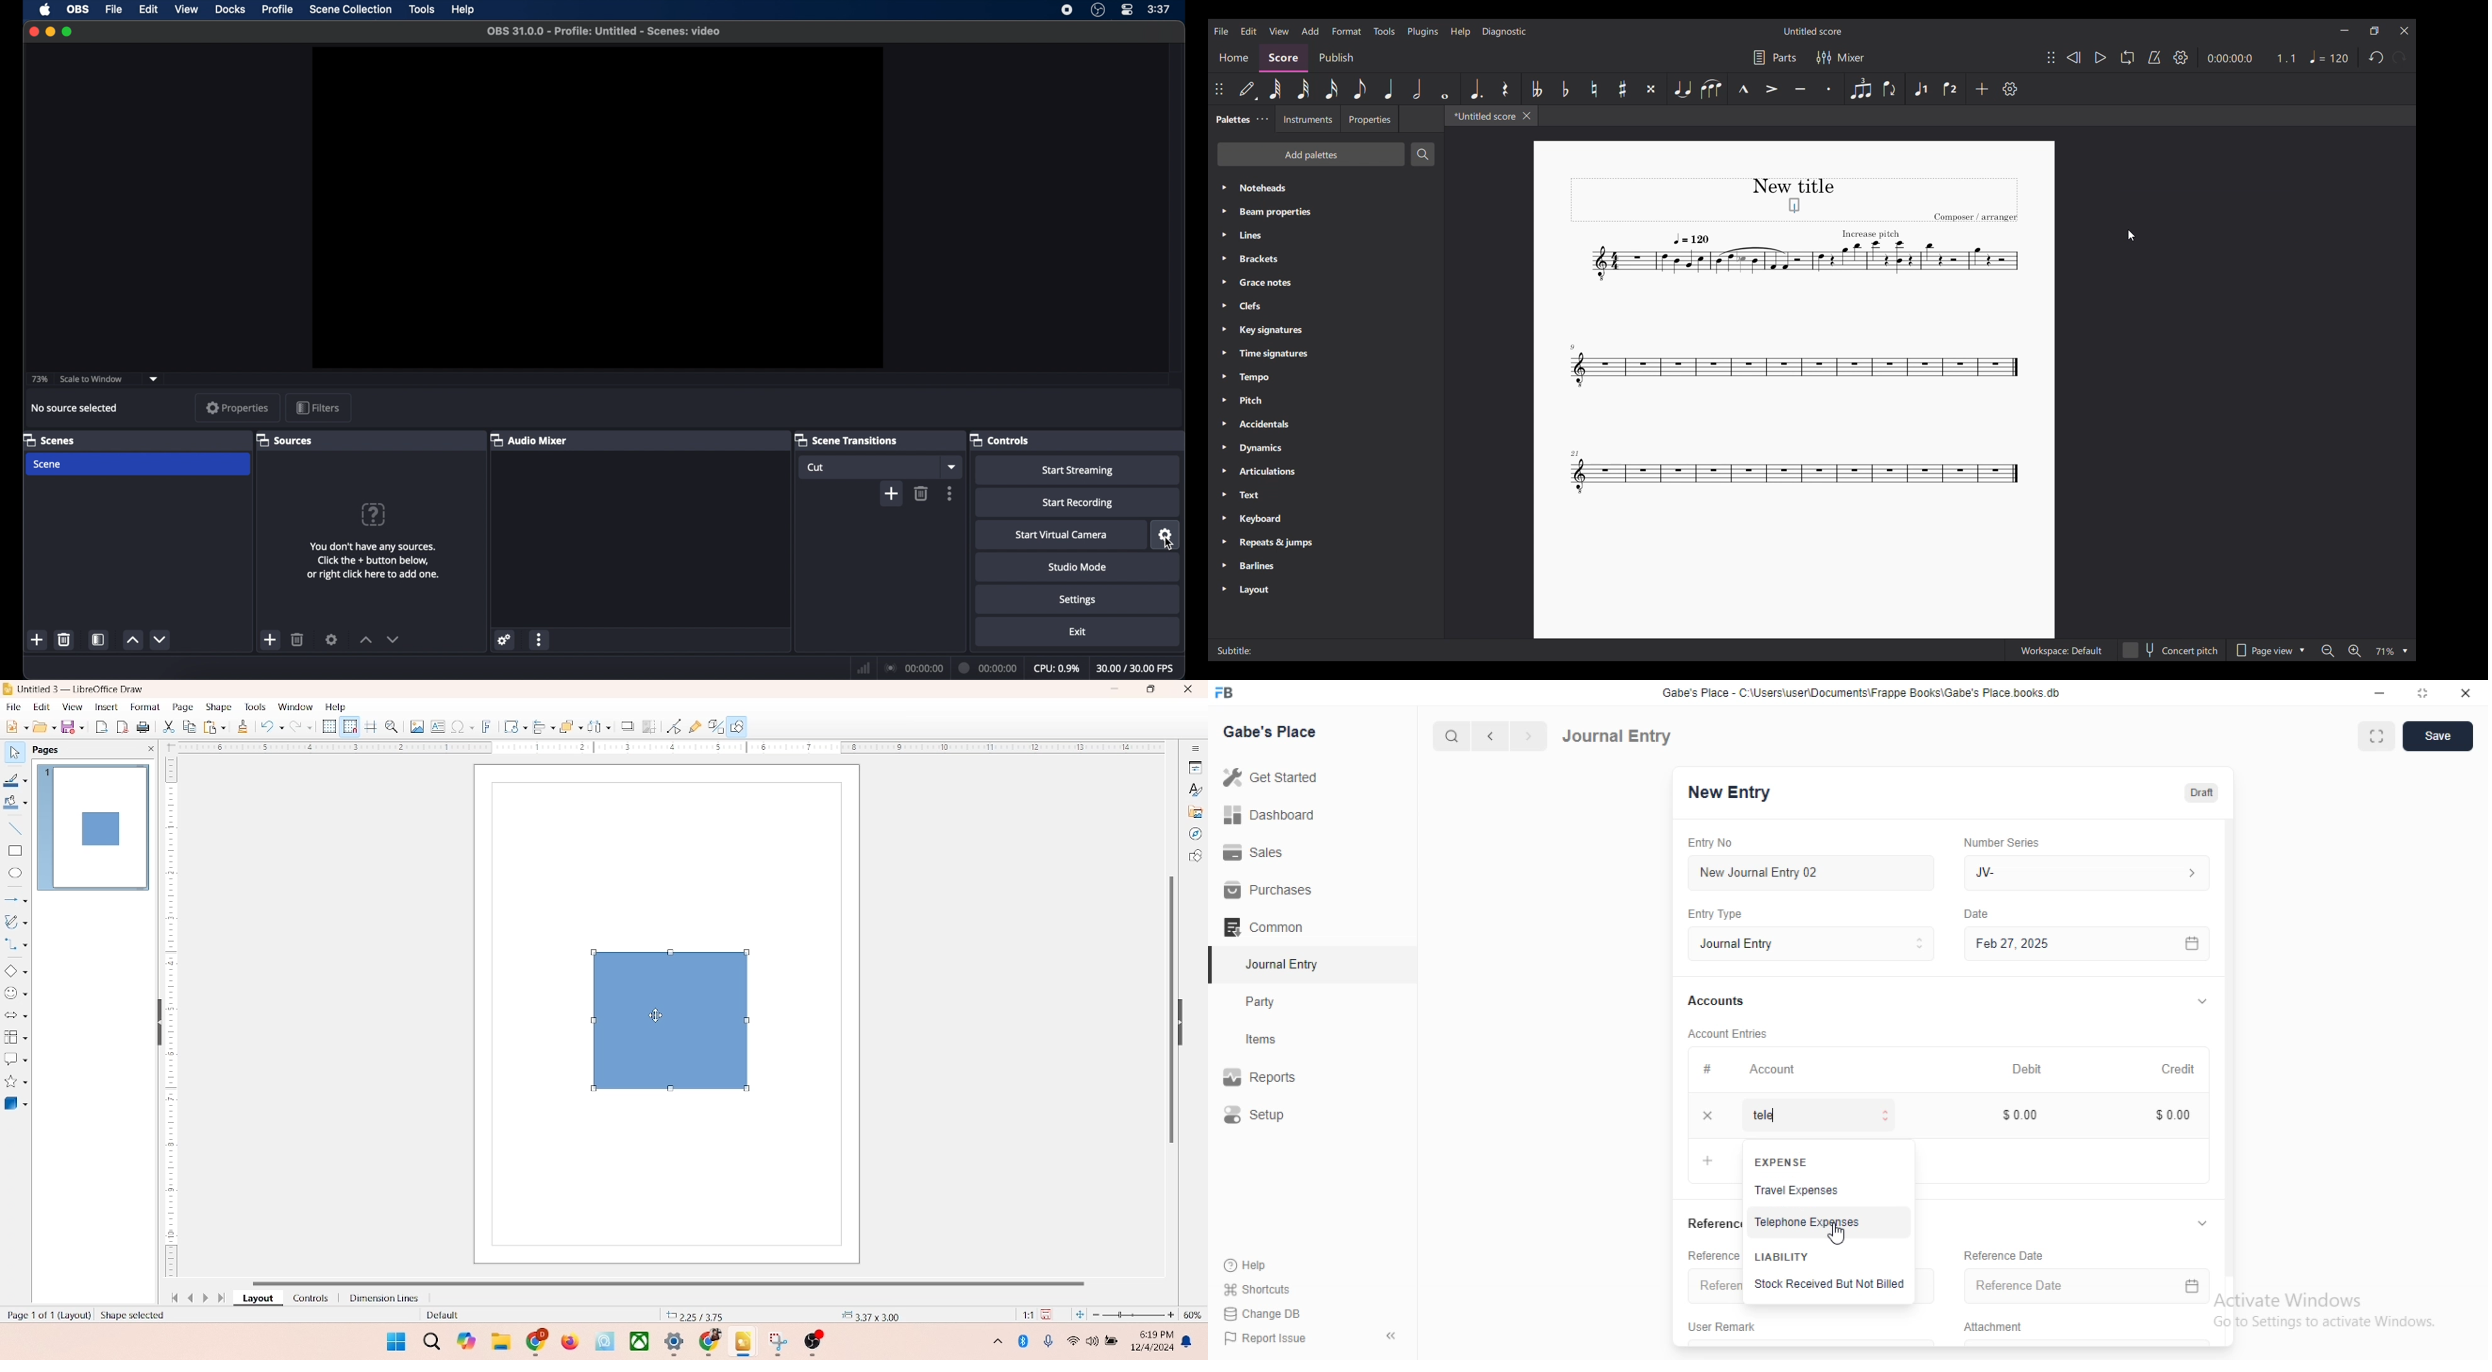  Describe the element at coordinates (1135, 1315) in the screenshot. I see `zoom factor` at that location.